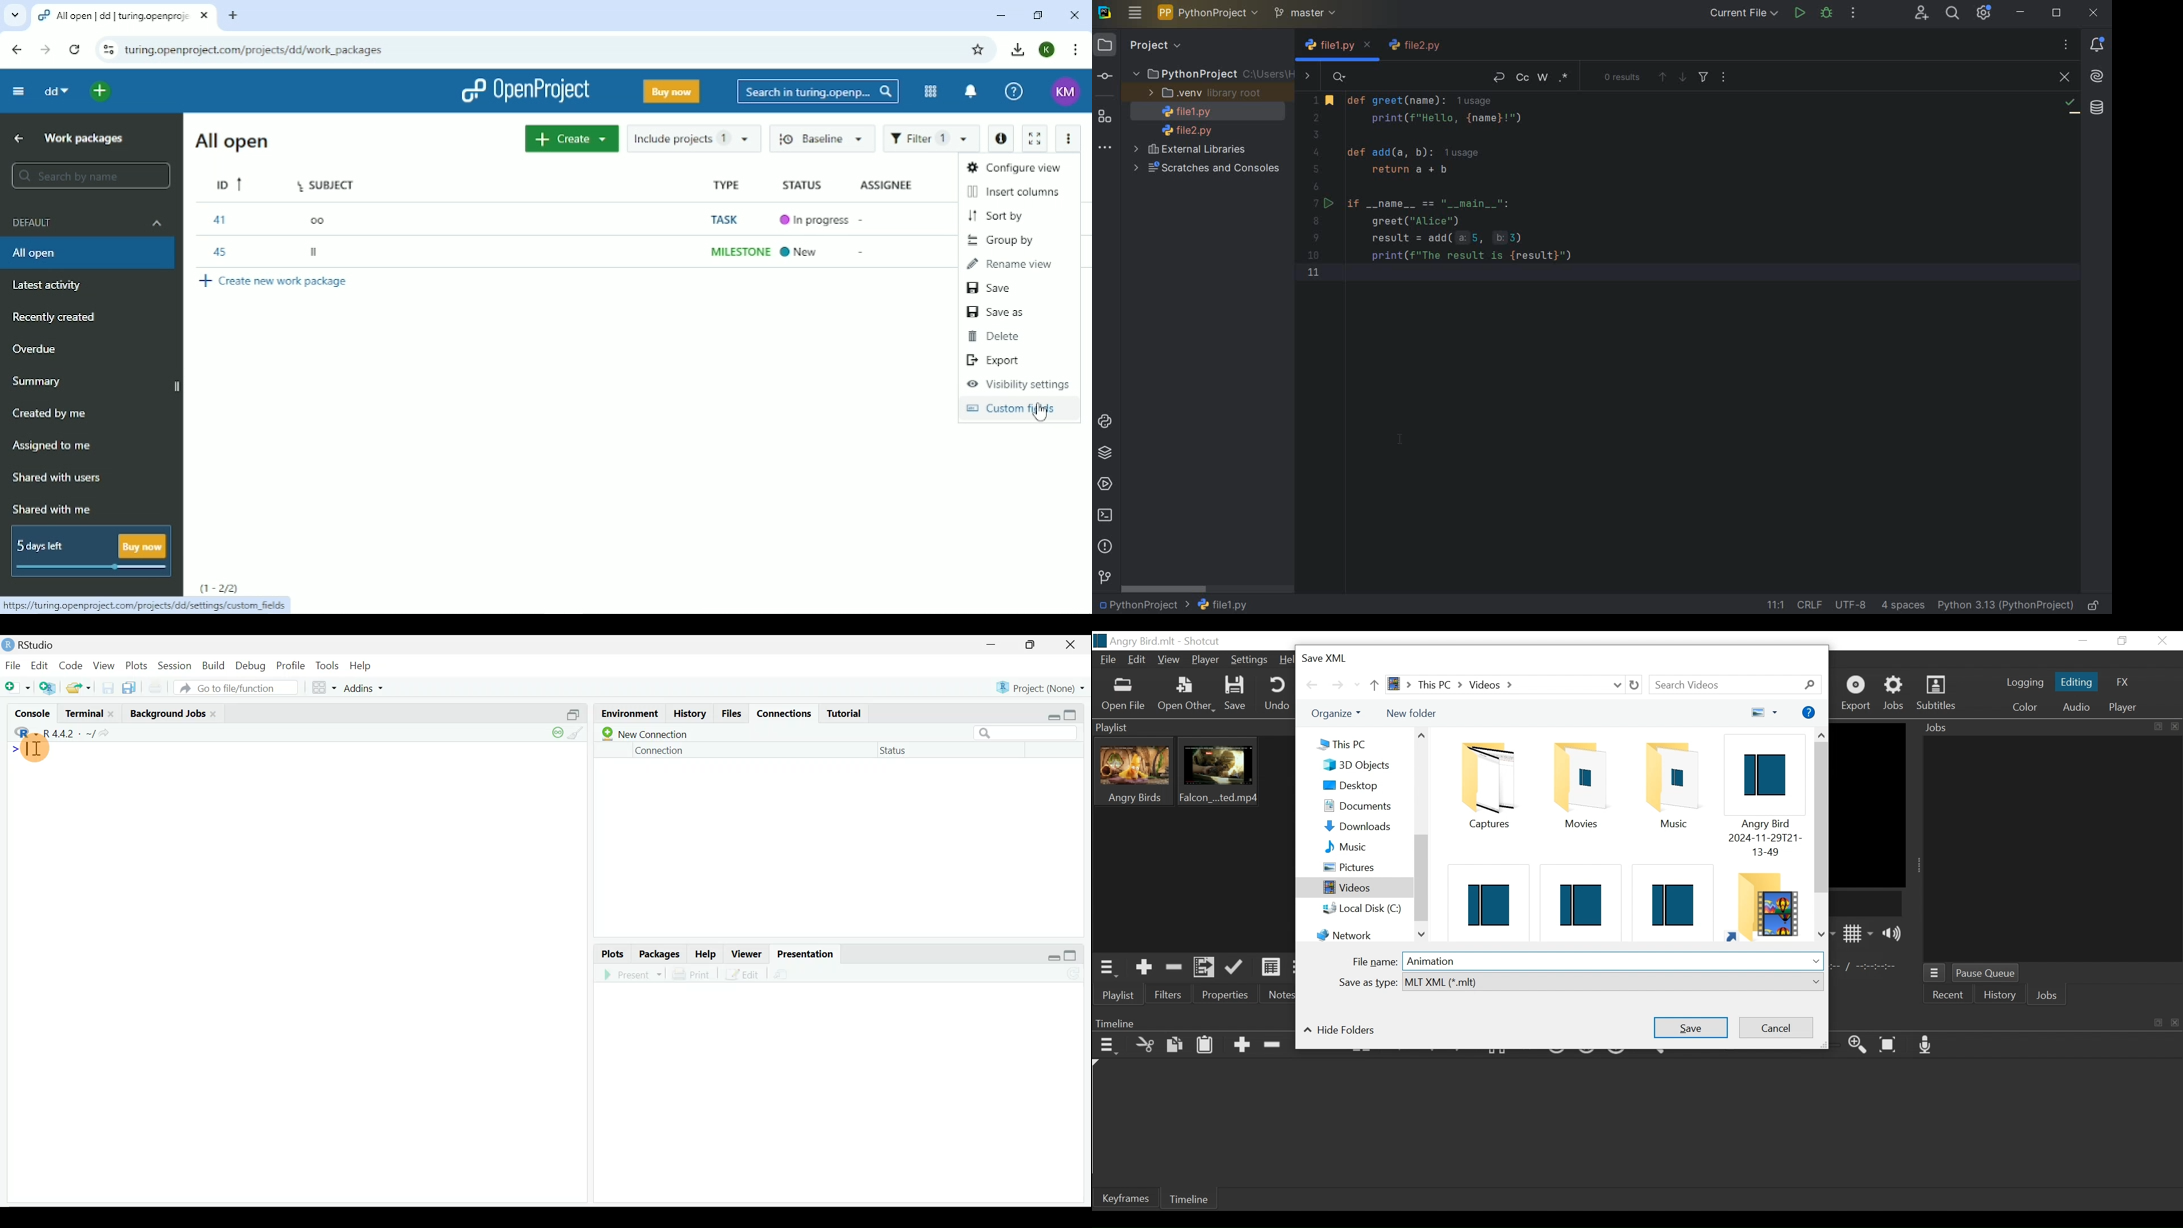 The image size is (2184, 1232). Describe the element at coordinates (366, 687) in the screenshot. I see `Addins` at that location.